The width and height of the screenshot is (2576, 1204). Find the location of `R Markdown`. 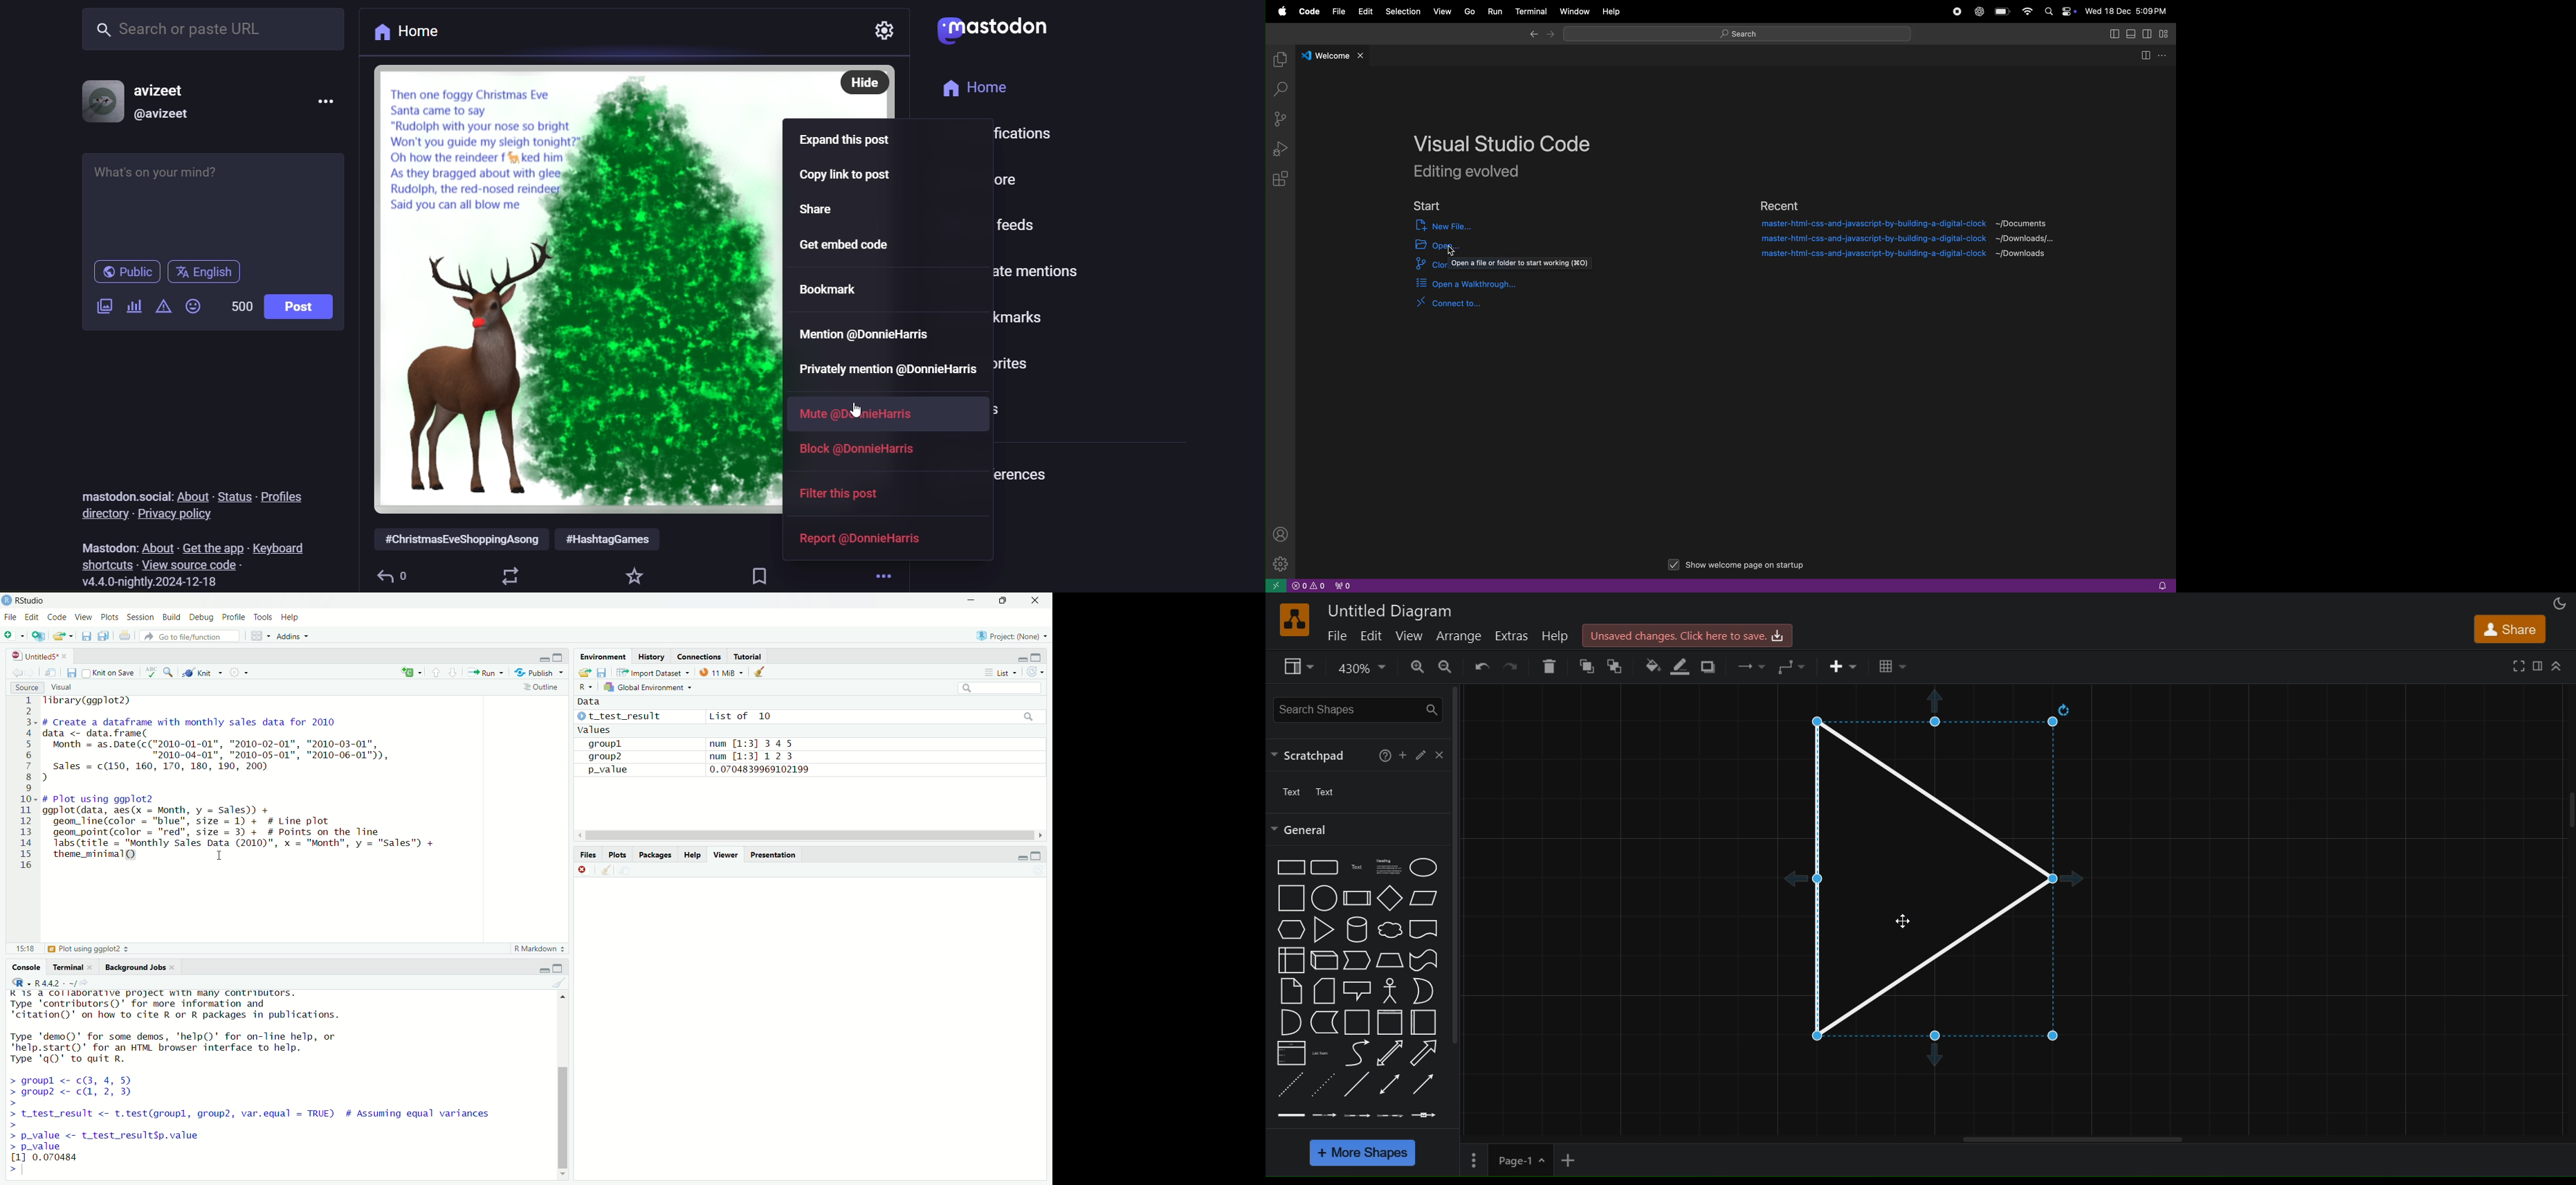

R Markdown is located at coordinates (540, 947).